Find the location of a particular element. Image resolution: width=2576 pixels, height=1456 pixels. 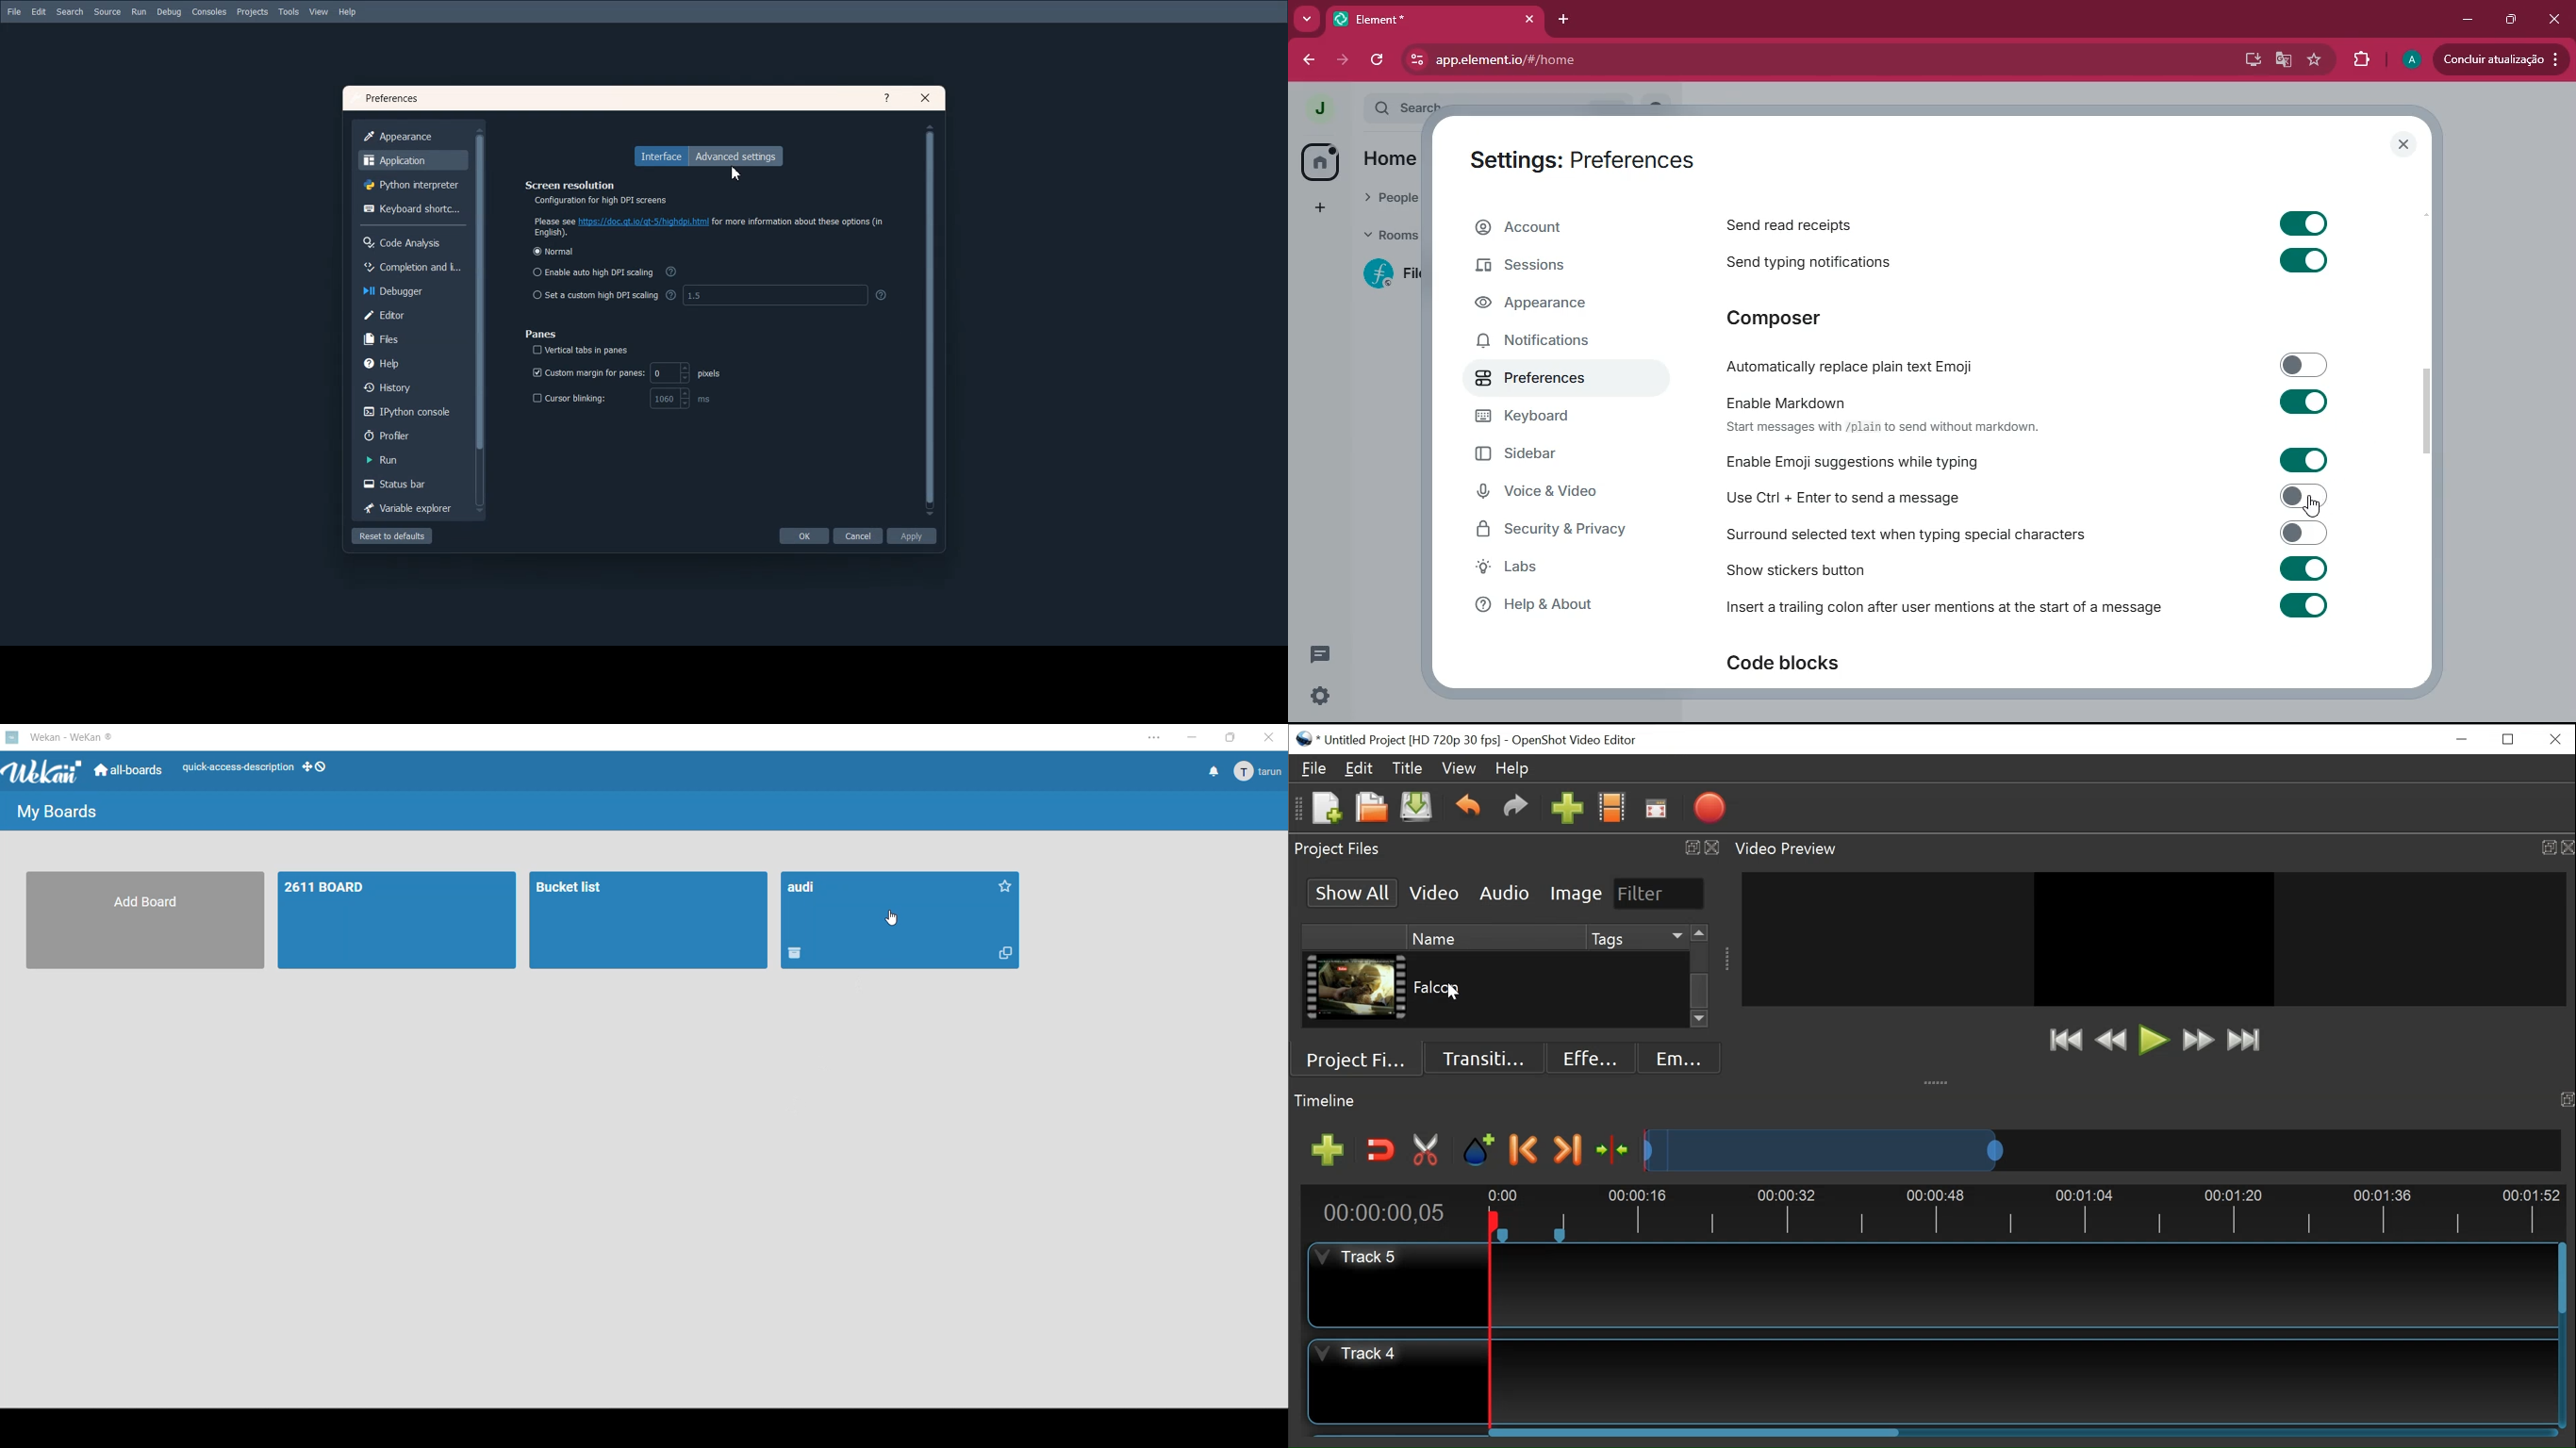

Source is located at coordinates (108, 12).